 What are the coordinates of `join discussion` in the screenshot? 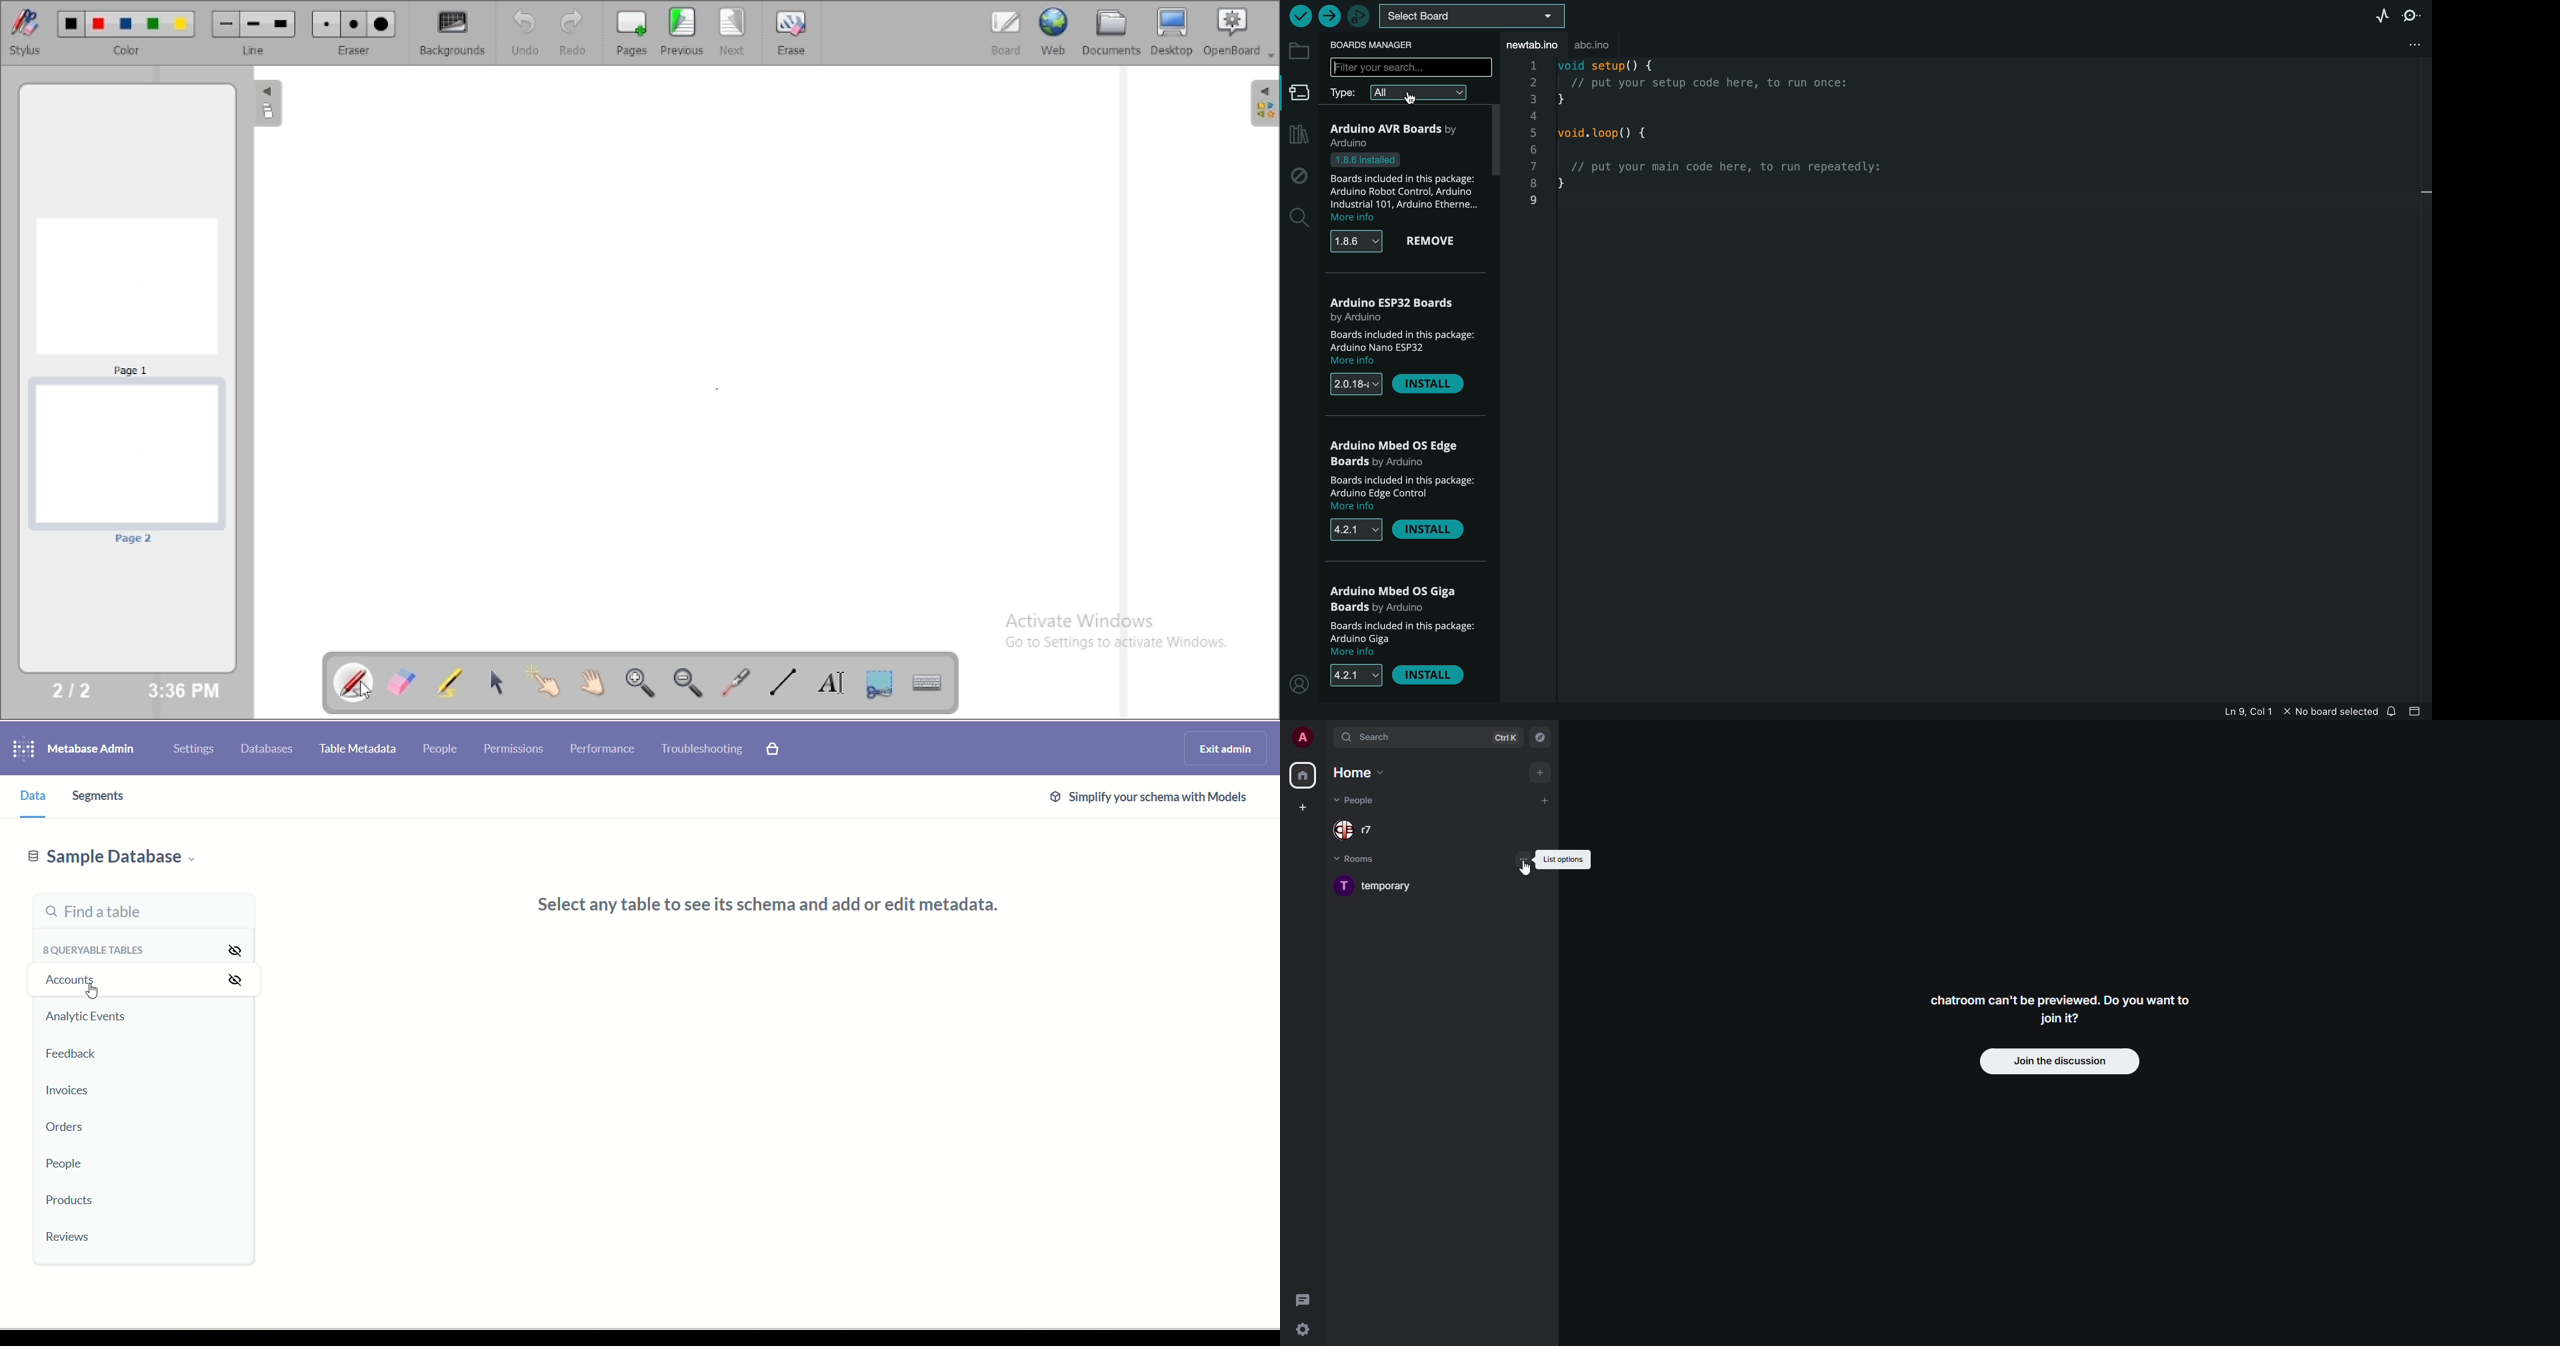 It's located at (2058, 1061).